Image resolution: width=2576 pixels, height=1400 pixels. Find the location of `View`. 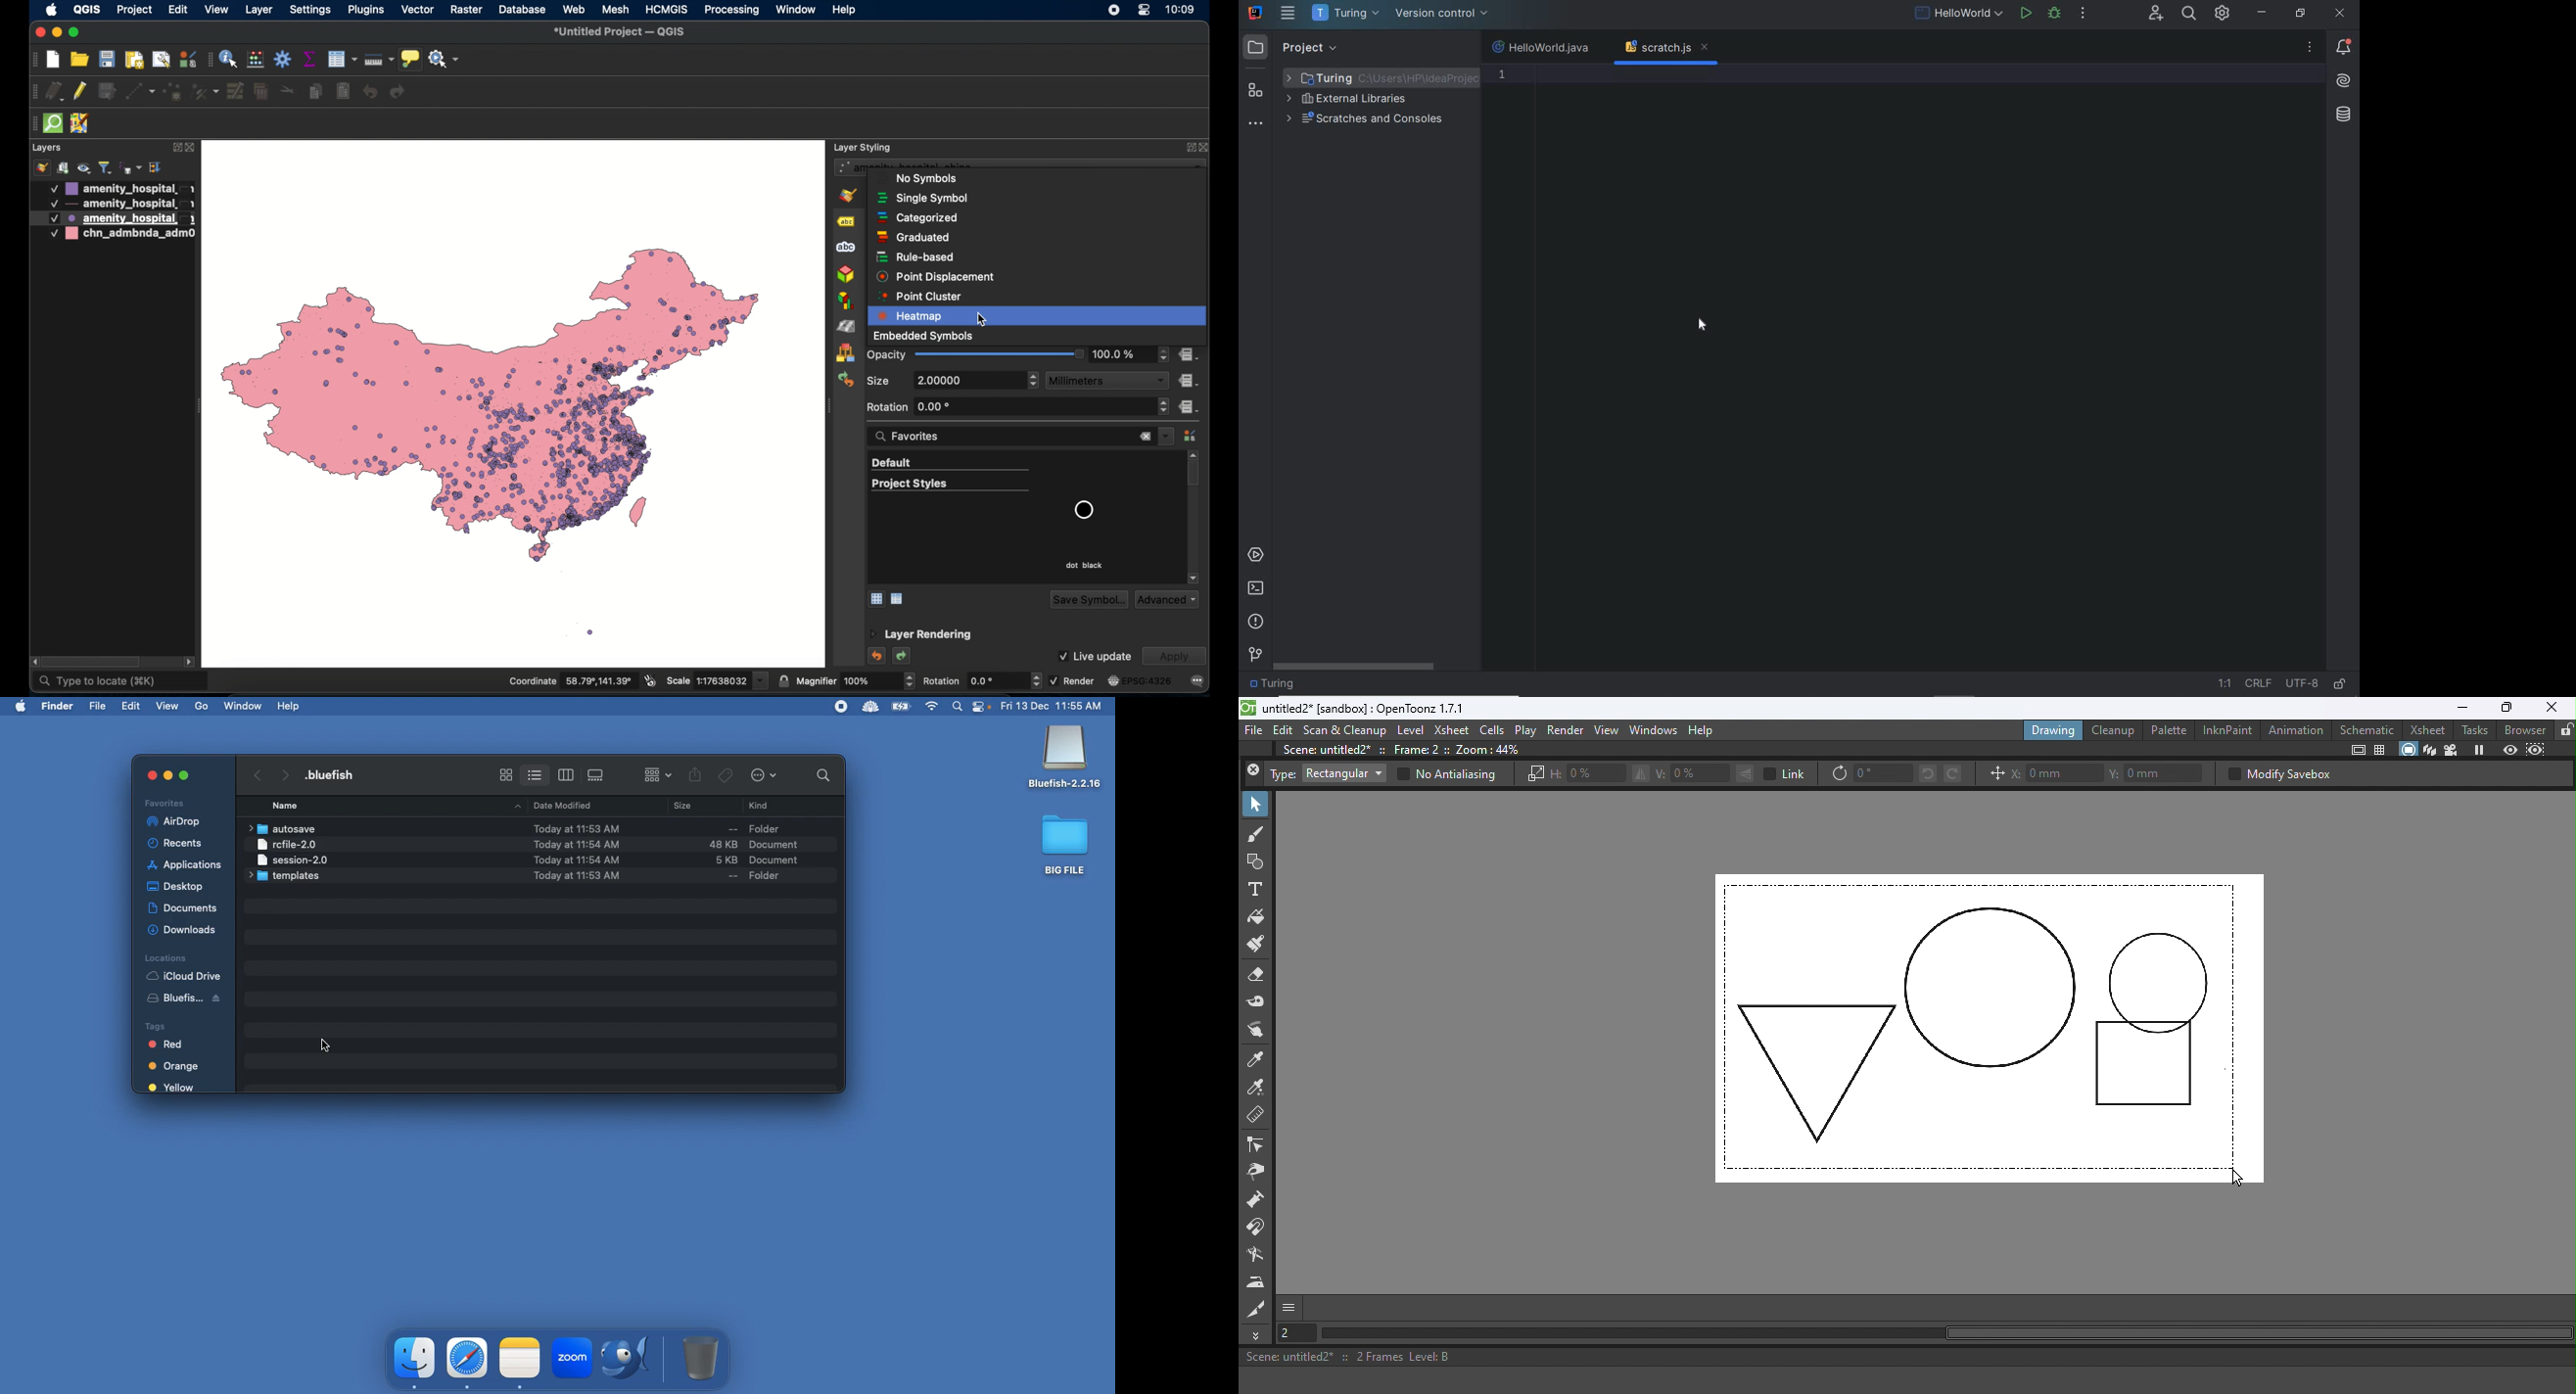

View is located at coordinates (169, 705).